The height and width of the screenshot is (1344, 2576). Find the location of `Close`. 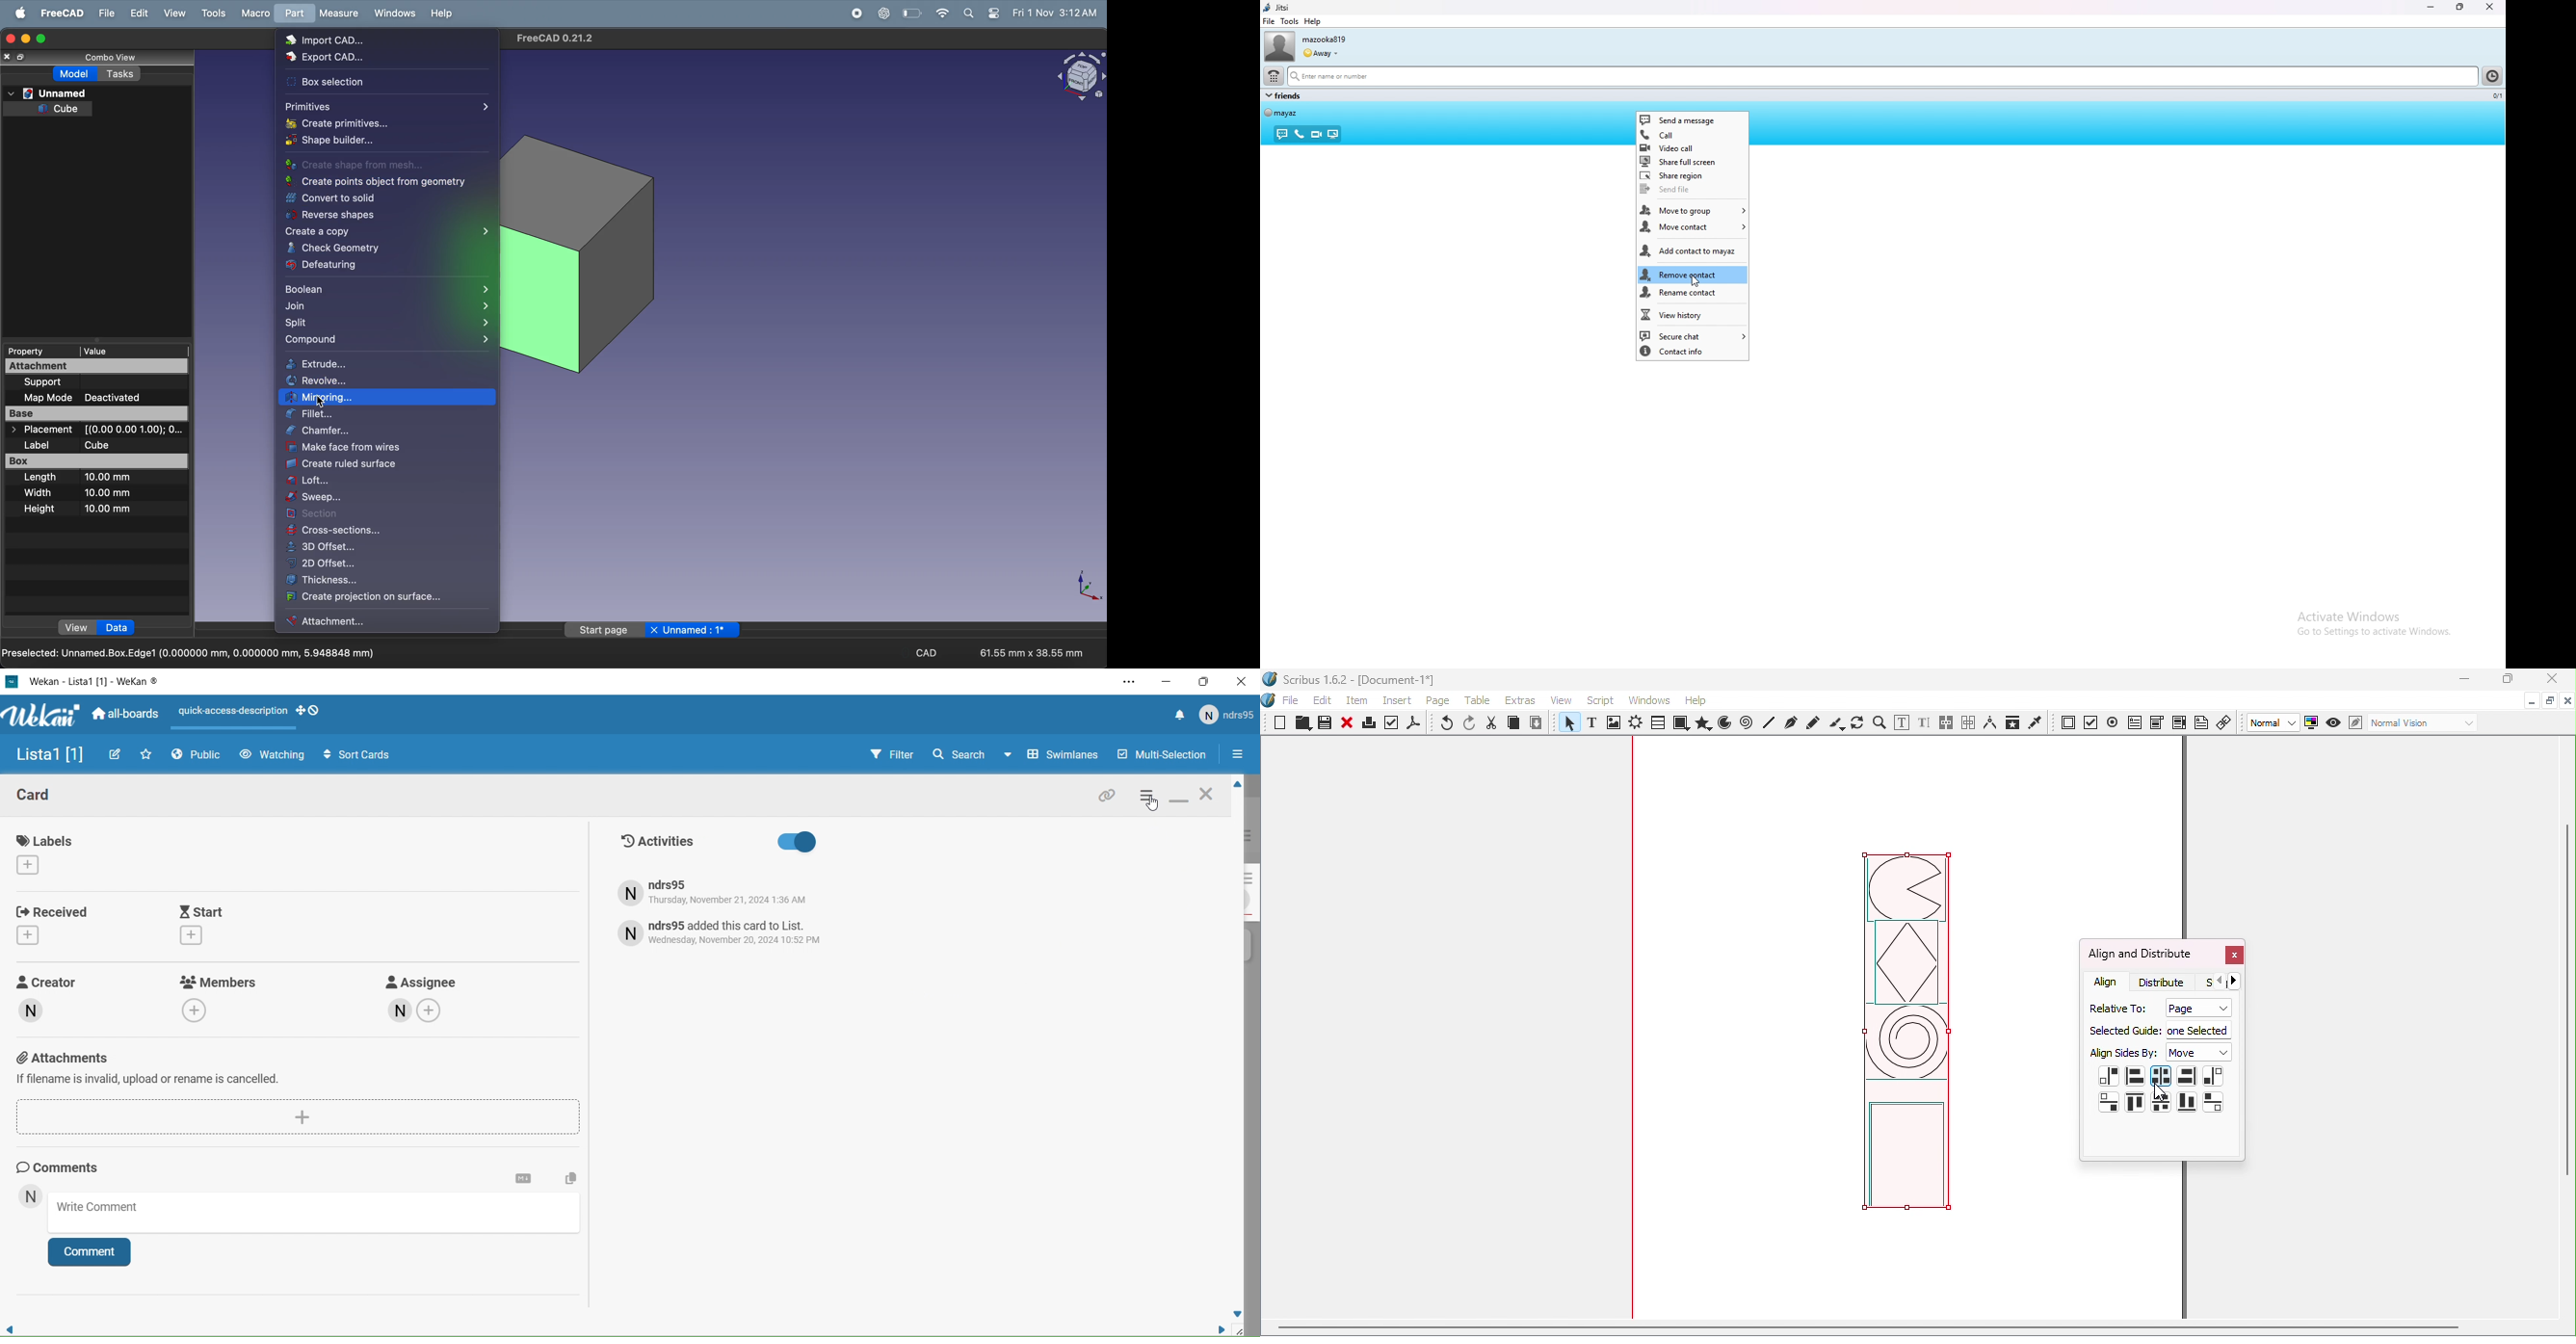

Close is located at coordinates (2548, 680).